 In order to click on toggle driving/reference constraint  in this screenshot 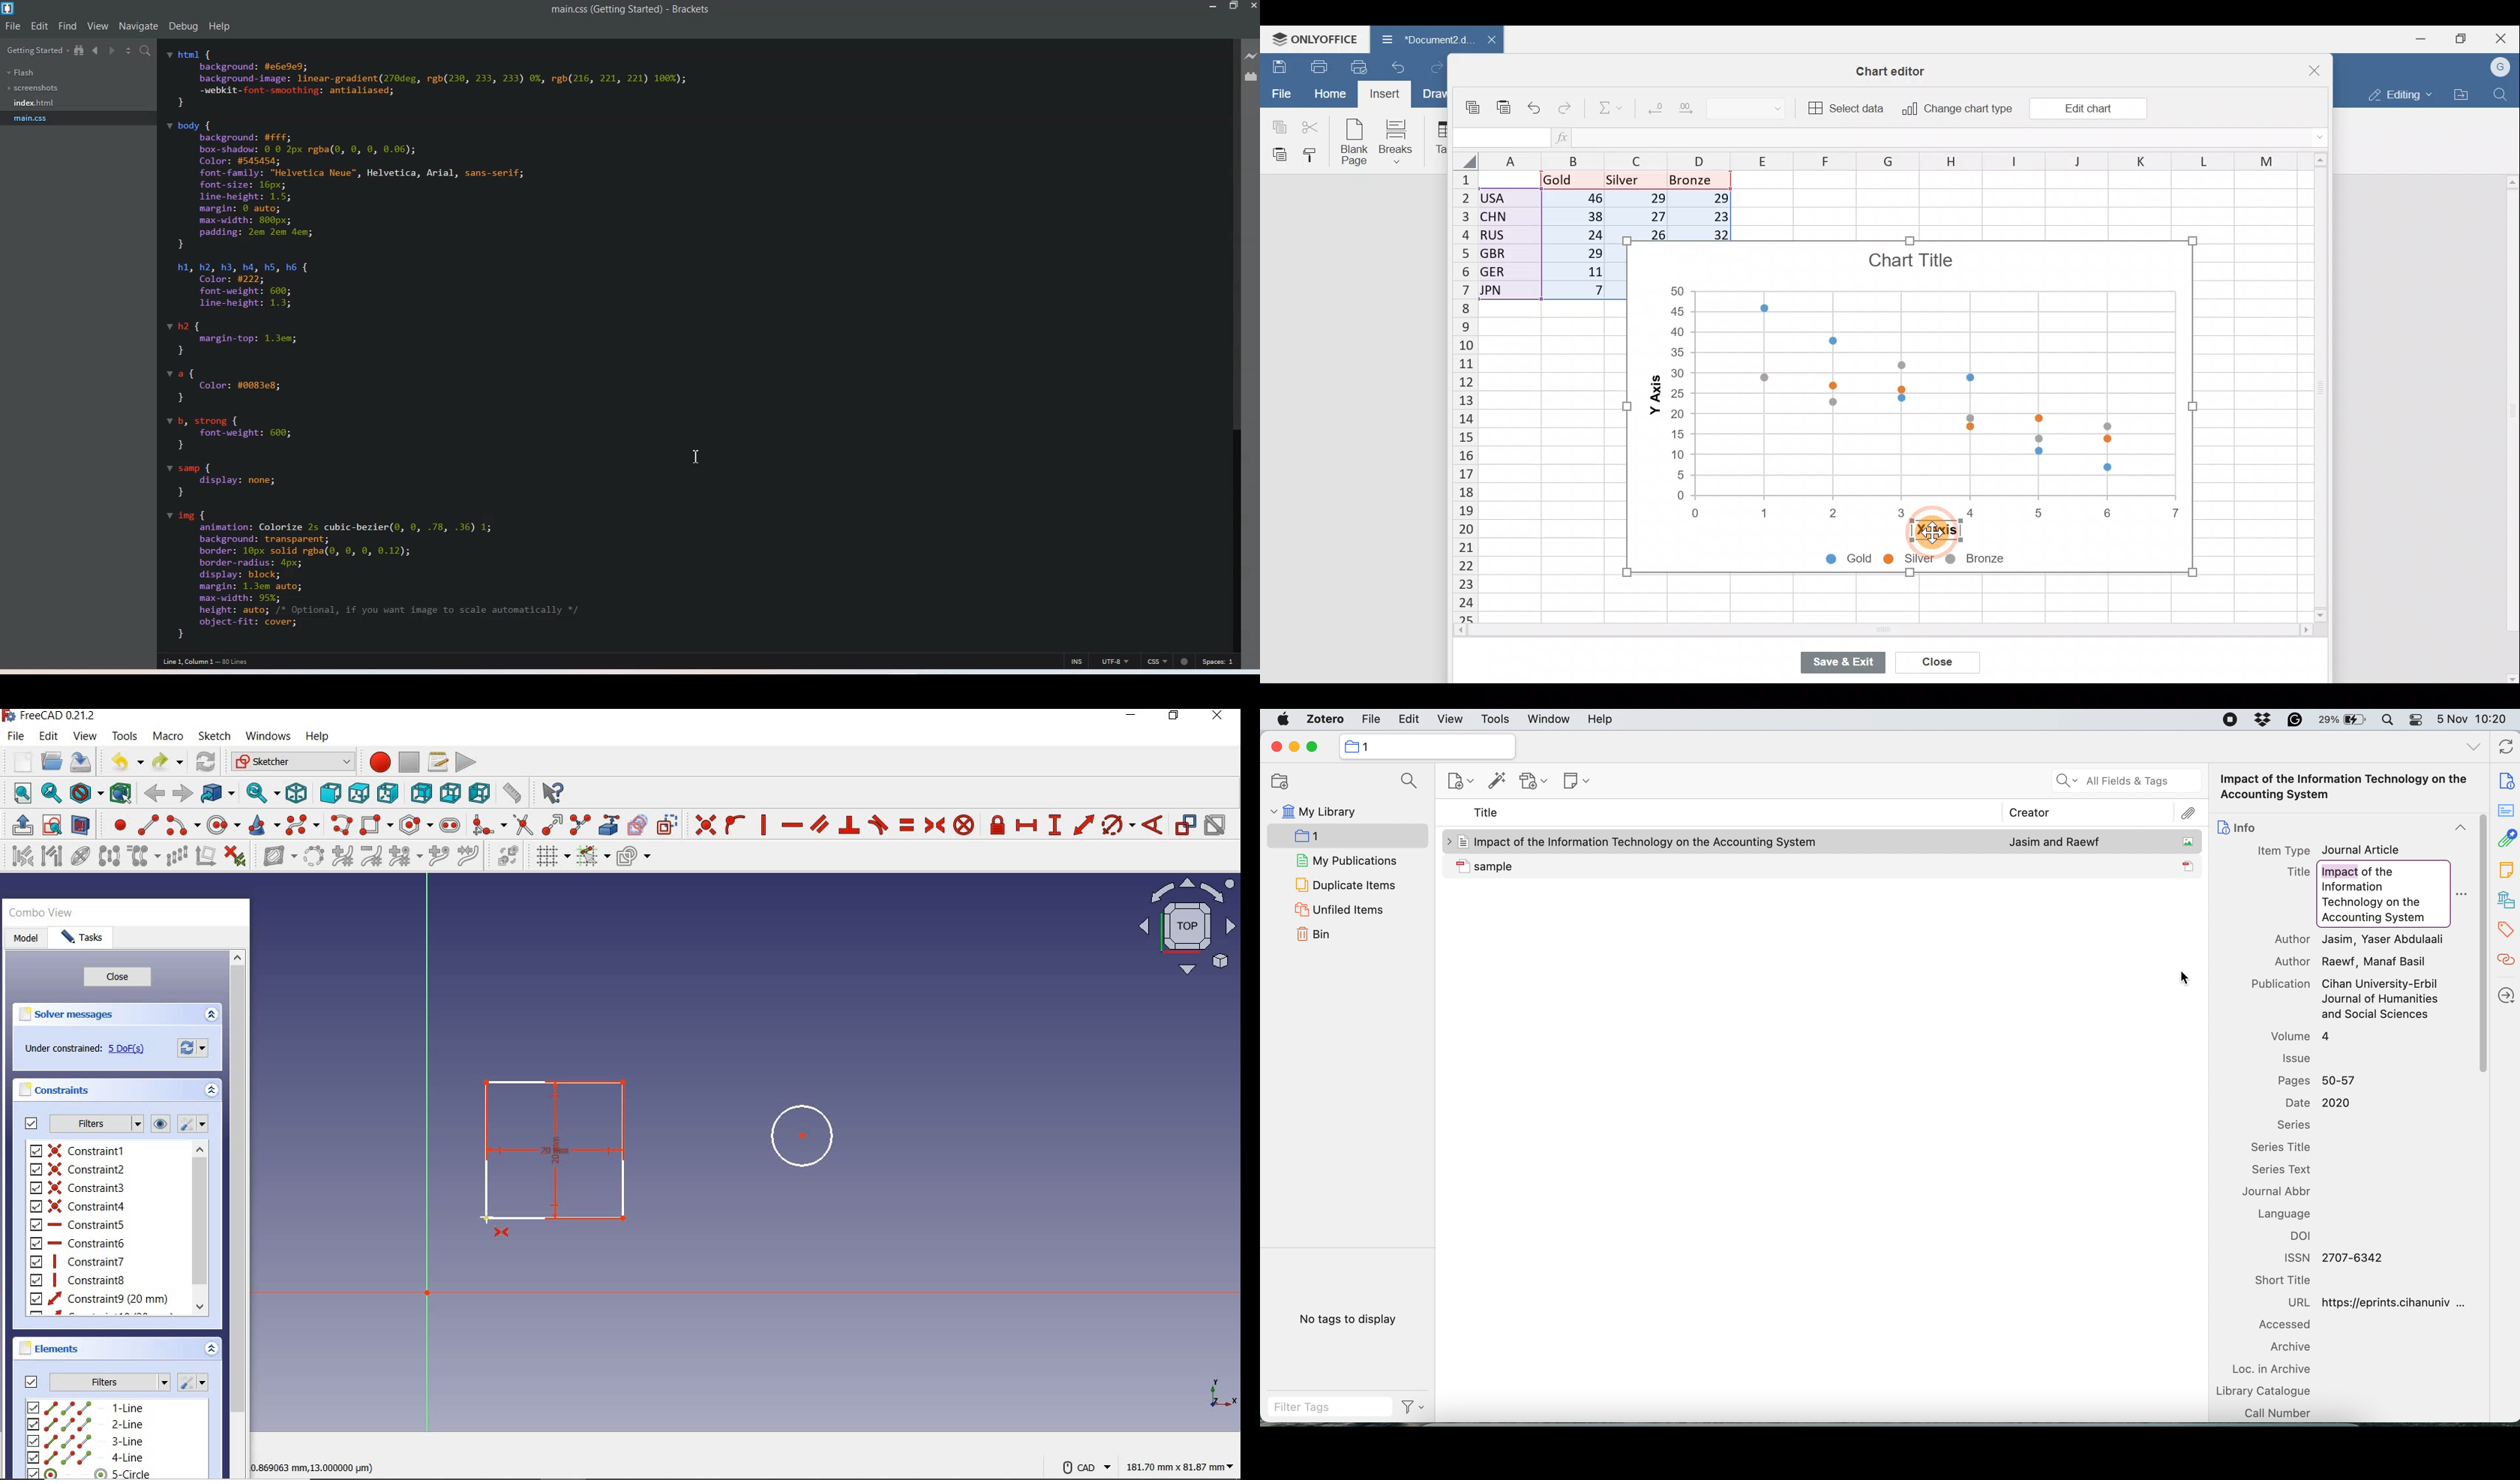, I will do `click(1186, 826)`.